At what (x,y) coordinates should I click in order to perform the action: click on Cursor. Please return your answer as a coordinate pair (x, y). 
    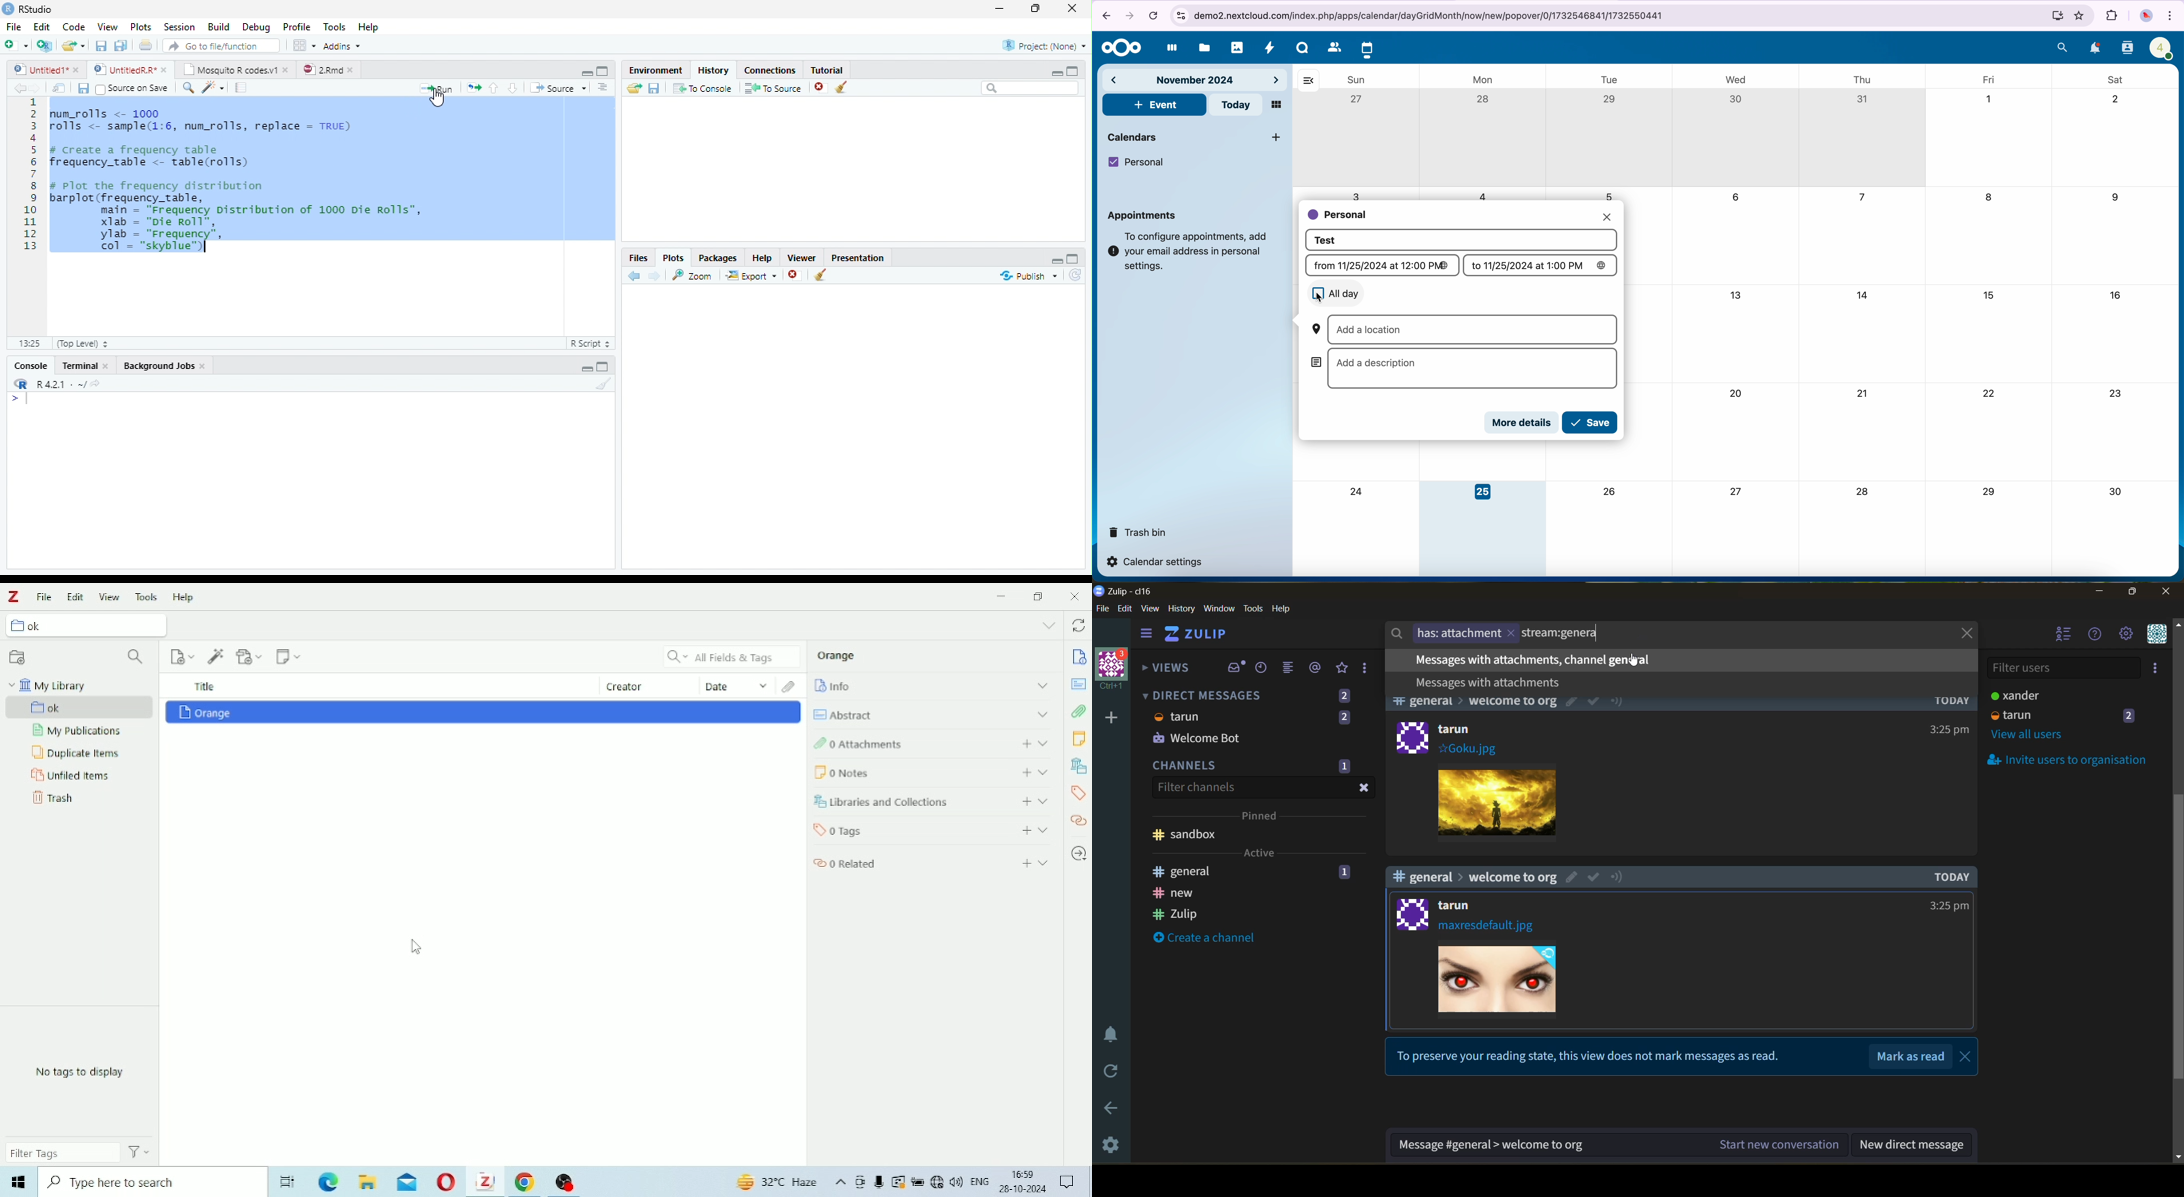
    Looking at the image, I should click on (418, 947).